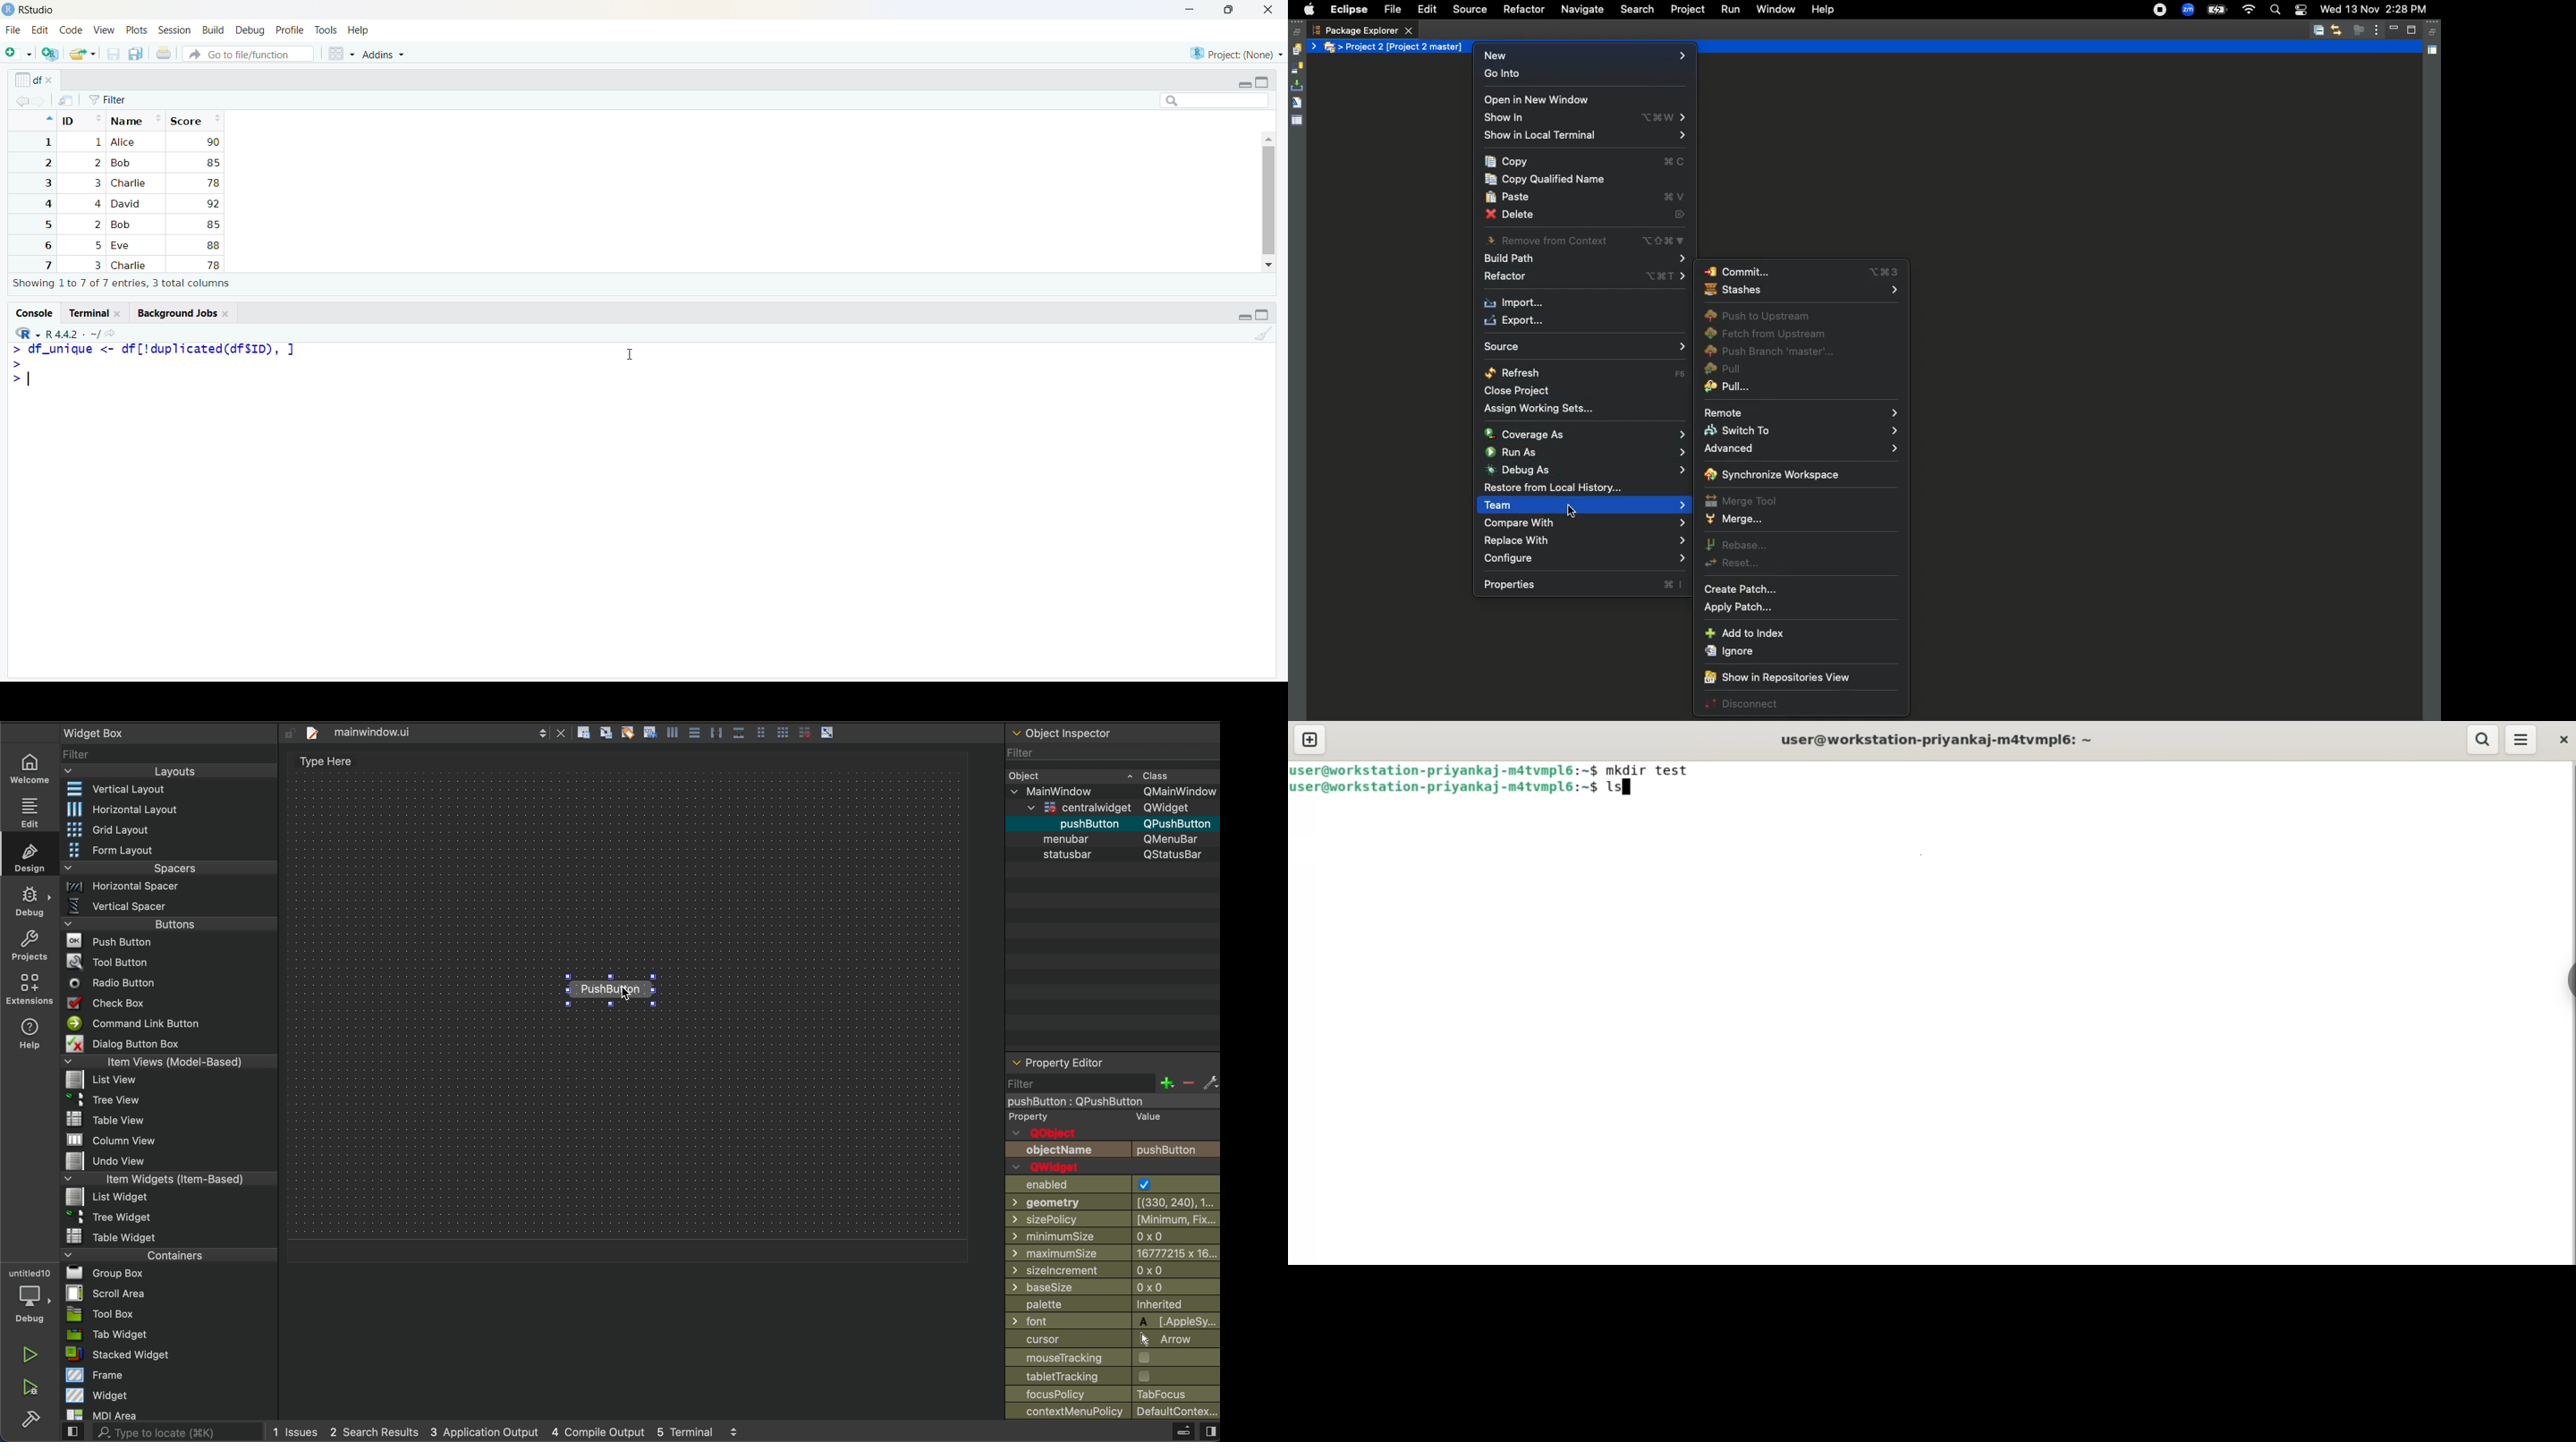 This screenshot has width=2576, height=1456. What do you see at coordinates (46, 265) in the screenshot?
I see `7` at bounding box center [46, 265].